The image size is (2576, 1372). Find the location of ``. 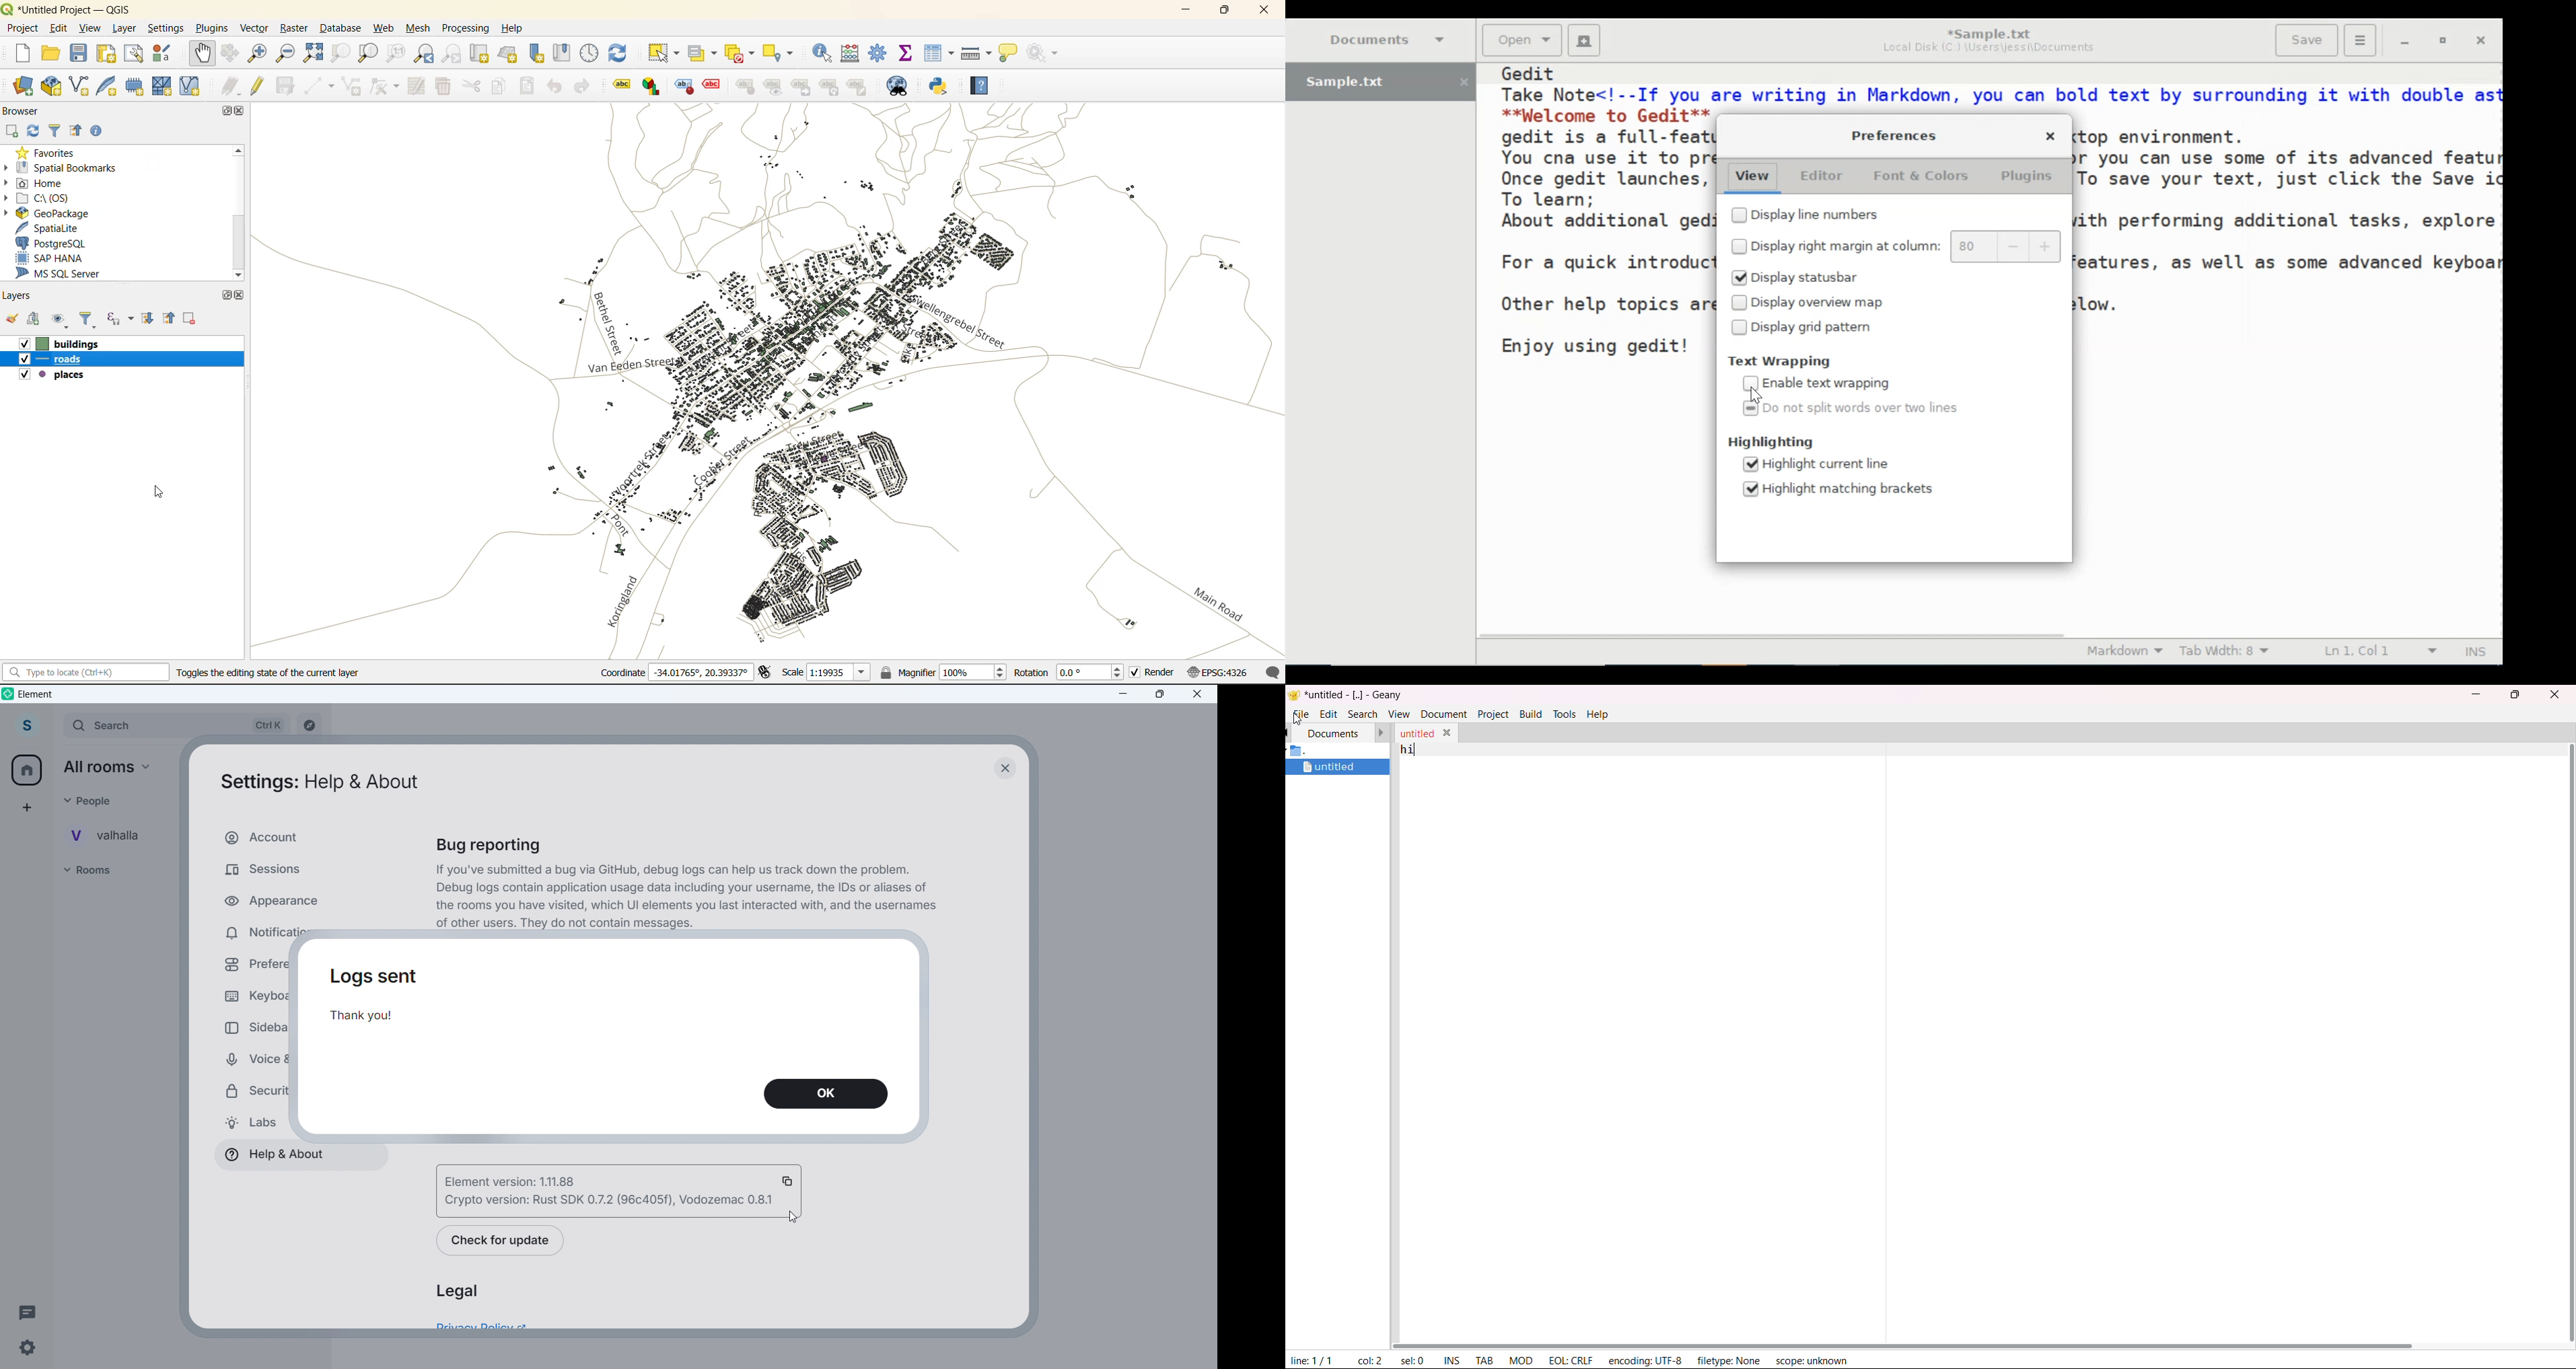

 is located at coordinates (93, 800).